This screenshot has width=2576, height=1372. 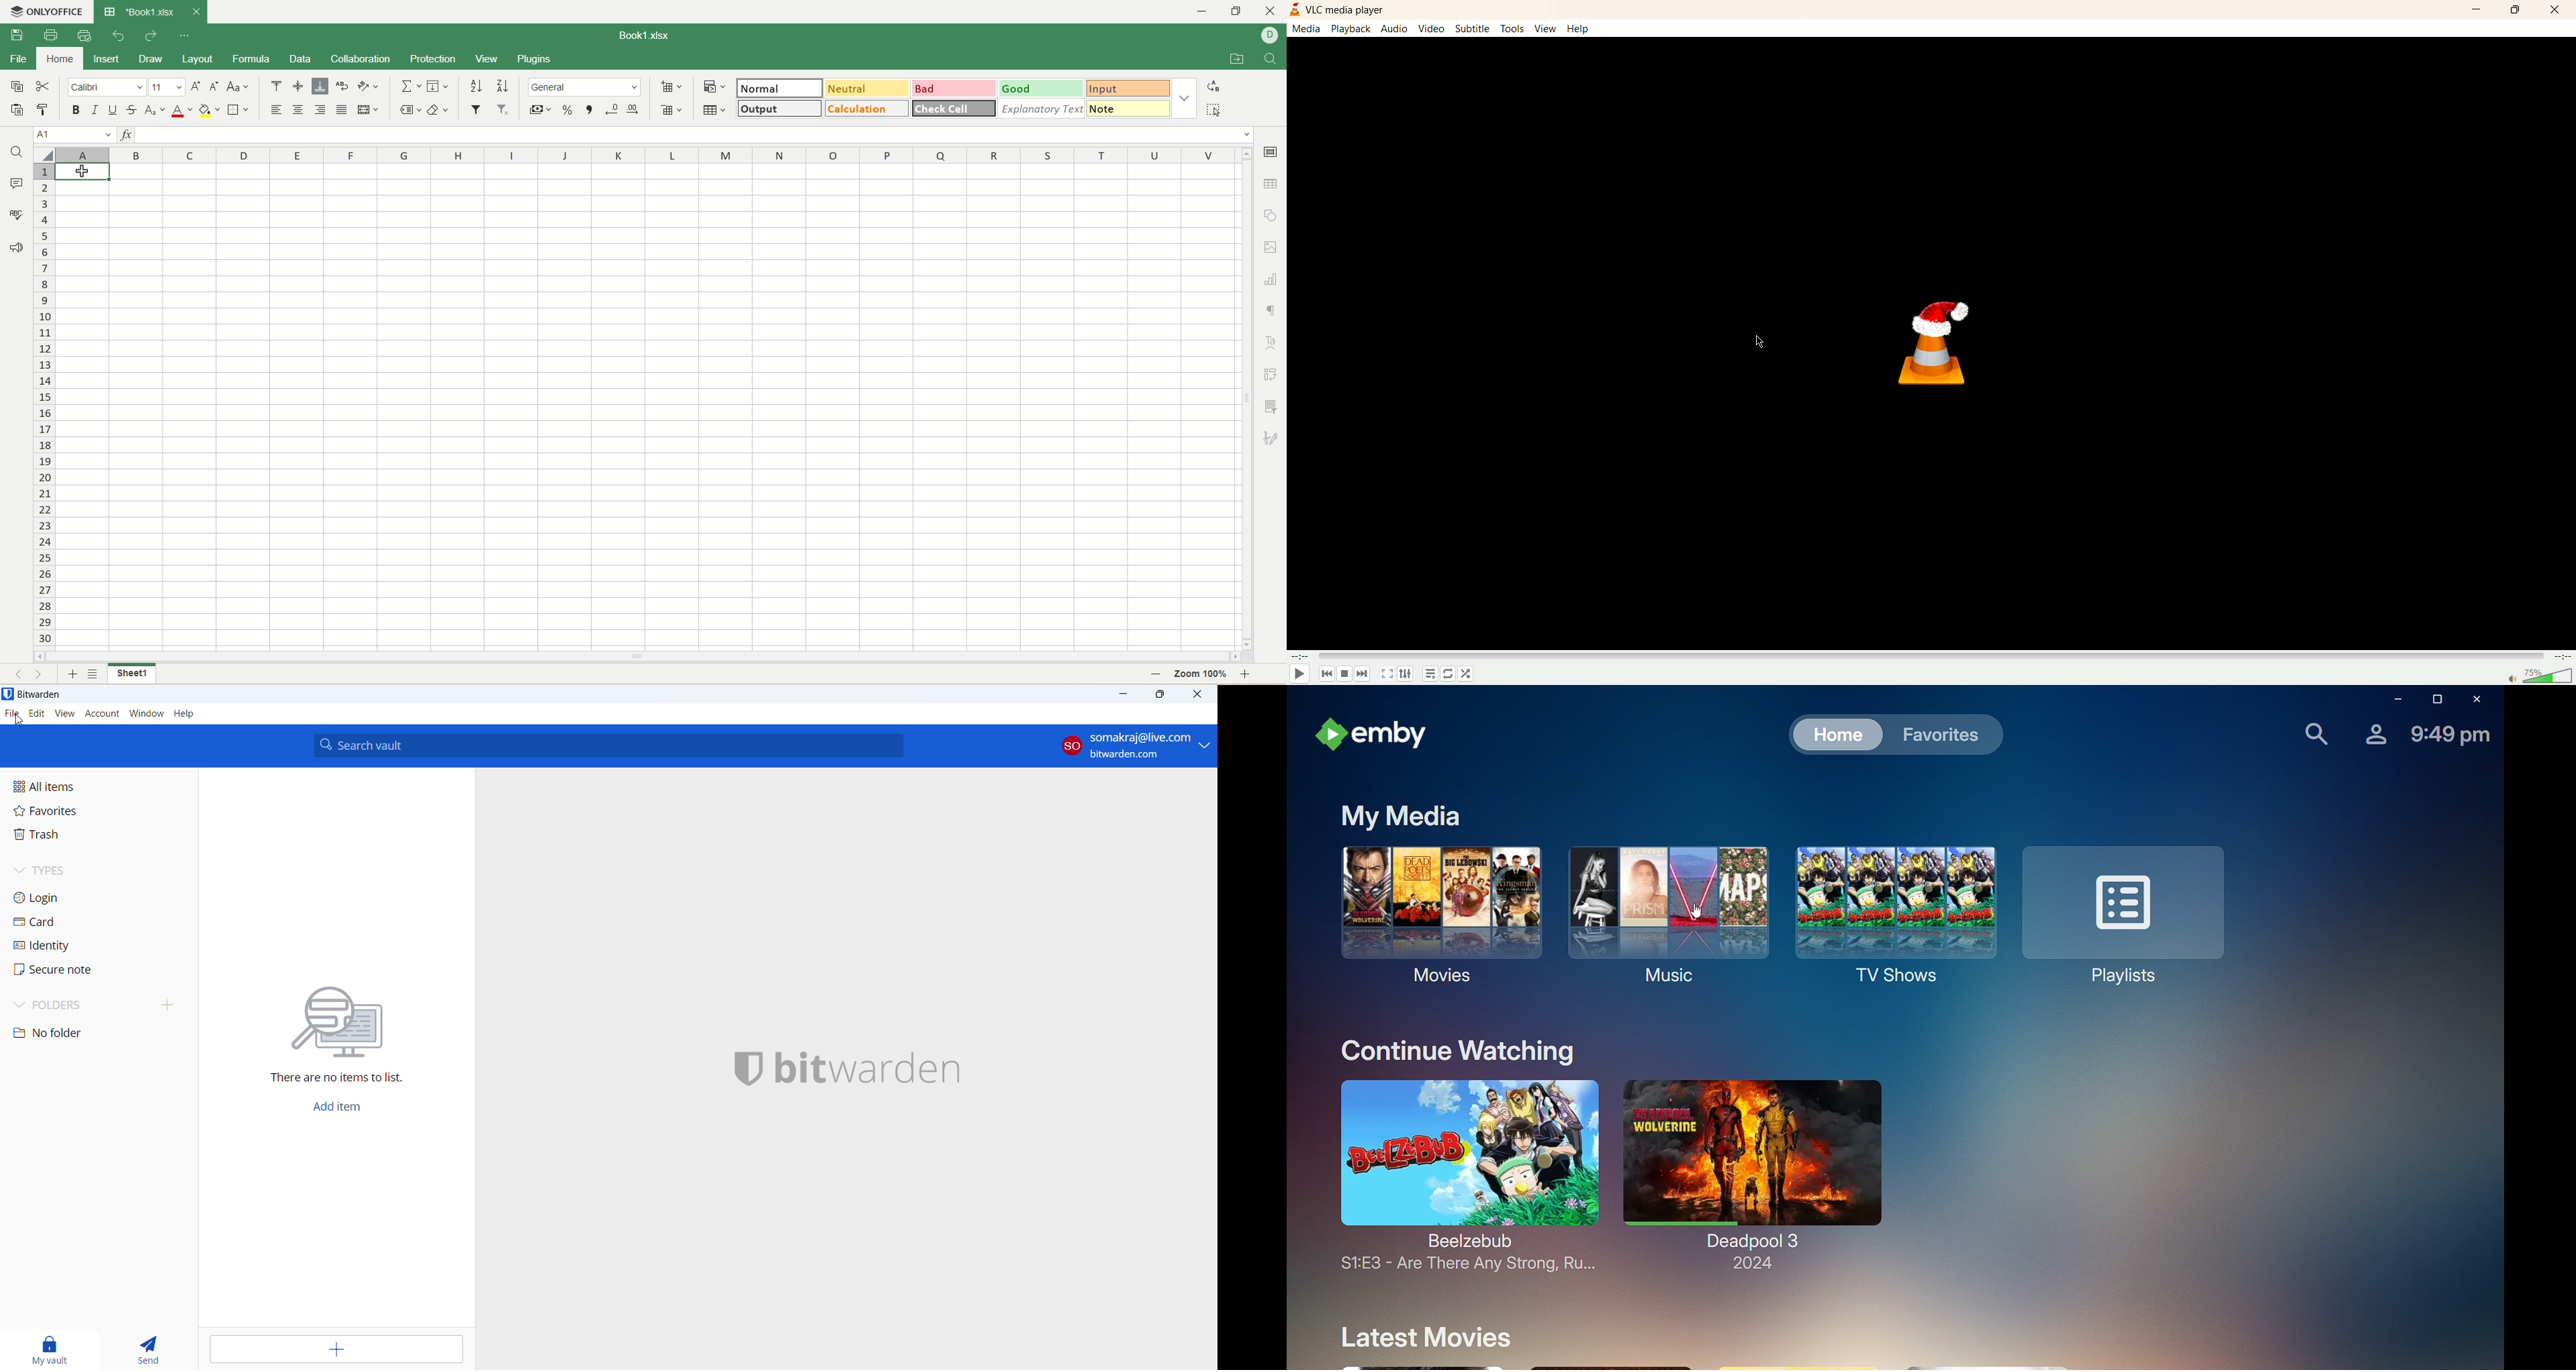 What do you see at coordinates (37, 714) in the screenshot?
I see `edit` at bounding box center [37, 714].